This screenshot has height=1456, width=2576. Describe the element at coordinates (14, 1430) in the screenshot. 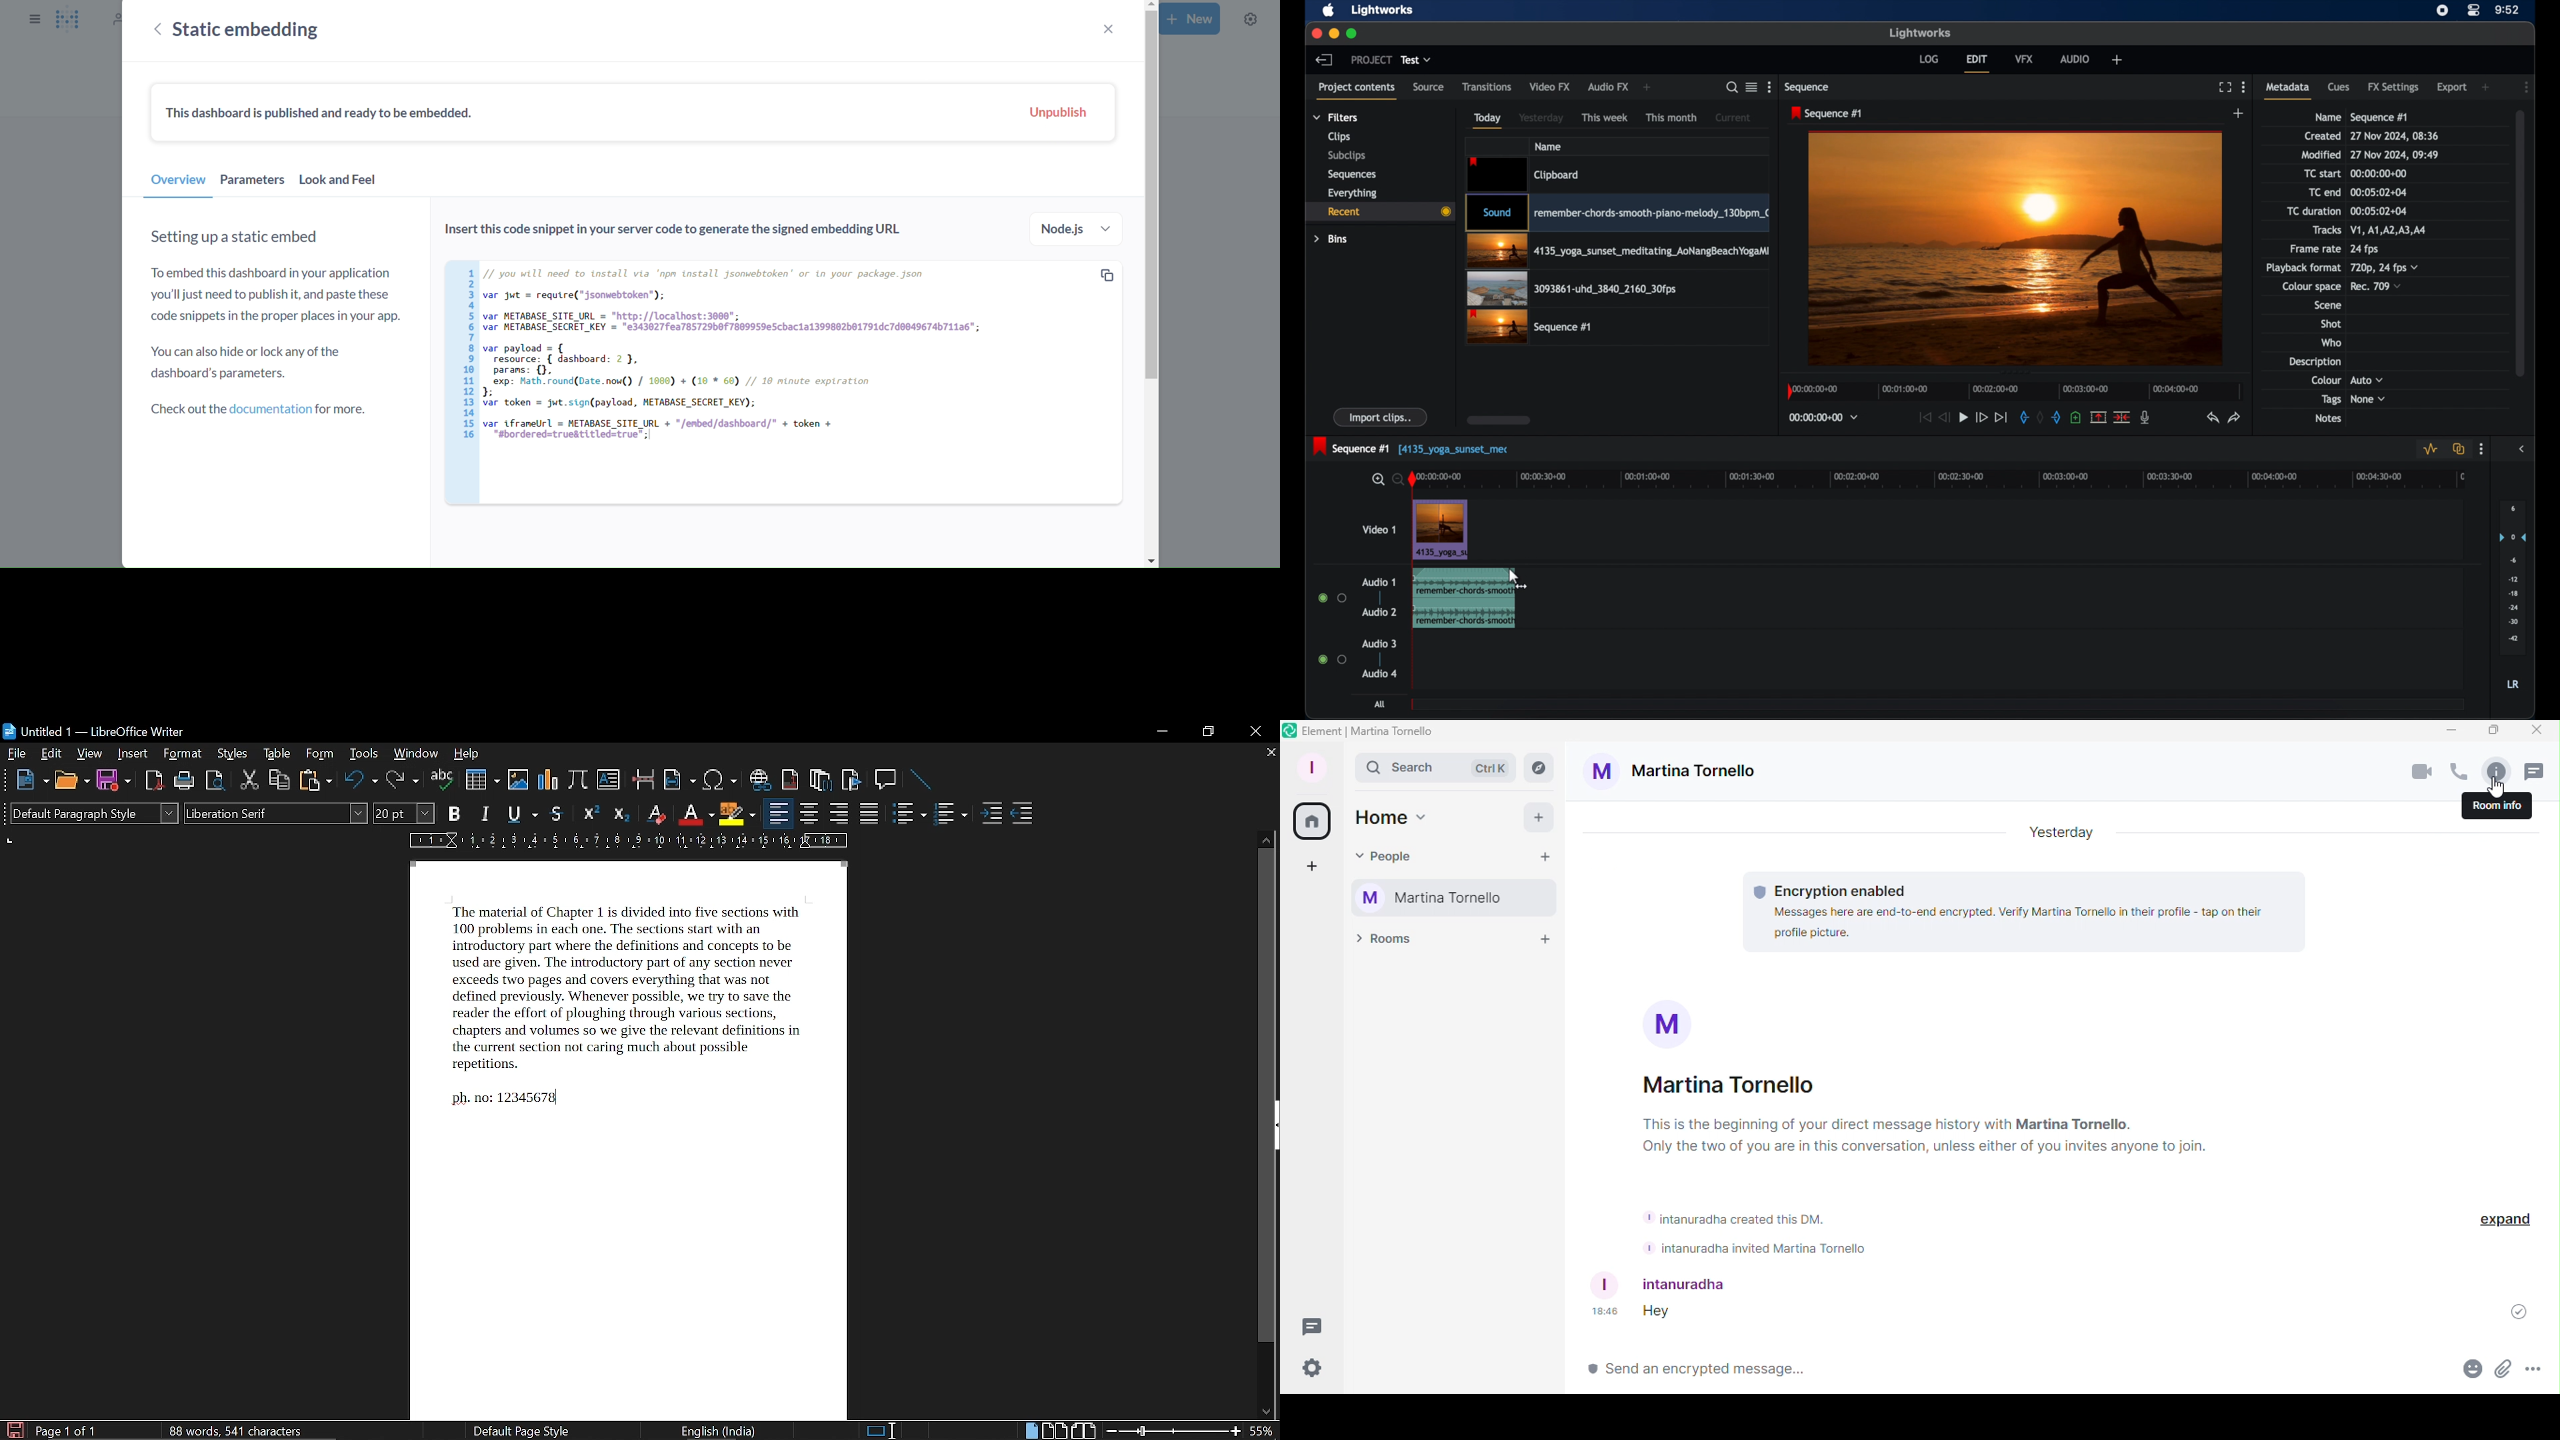

I see `save` at that location.